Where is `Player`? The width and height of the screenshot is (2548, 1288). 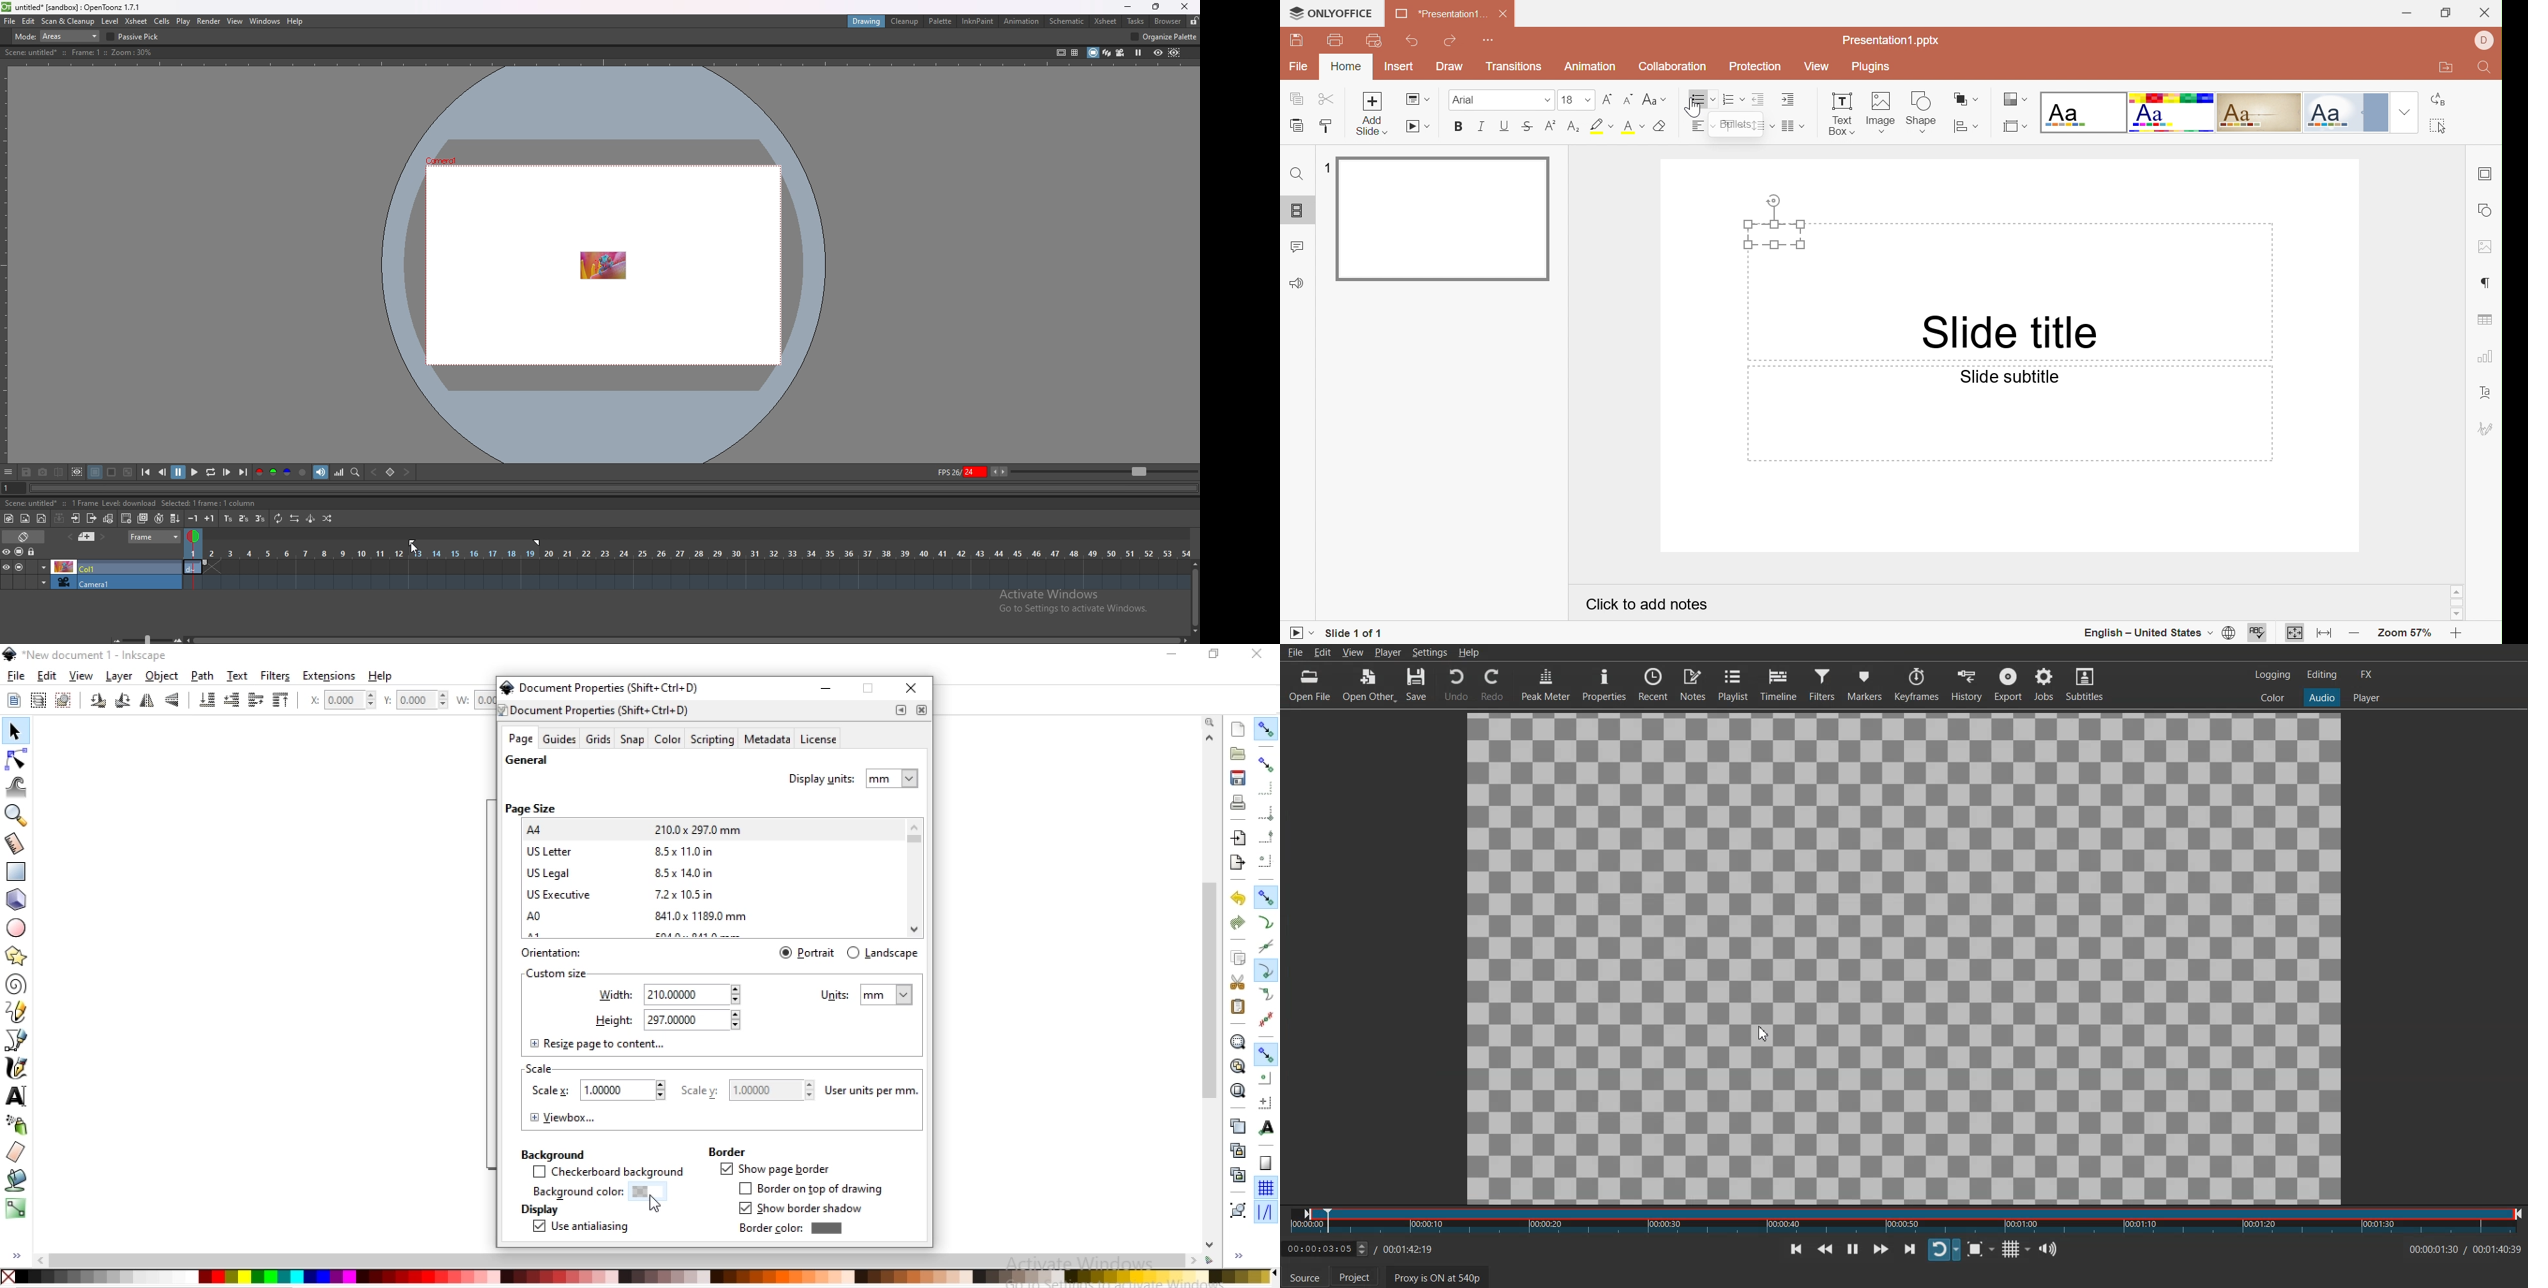
Player is located at coordinates (2367, 697).